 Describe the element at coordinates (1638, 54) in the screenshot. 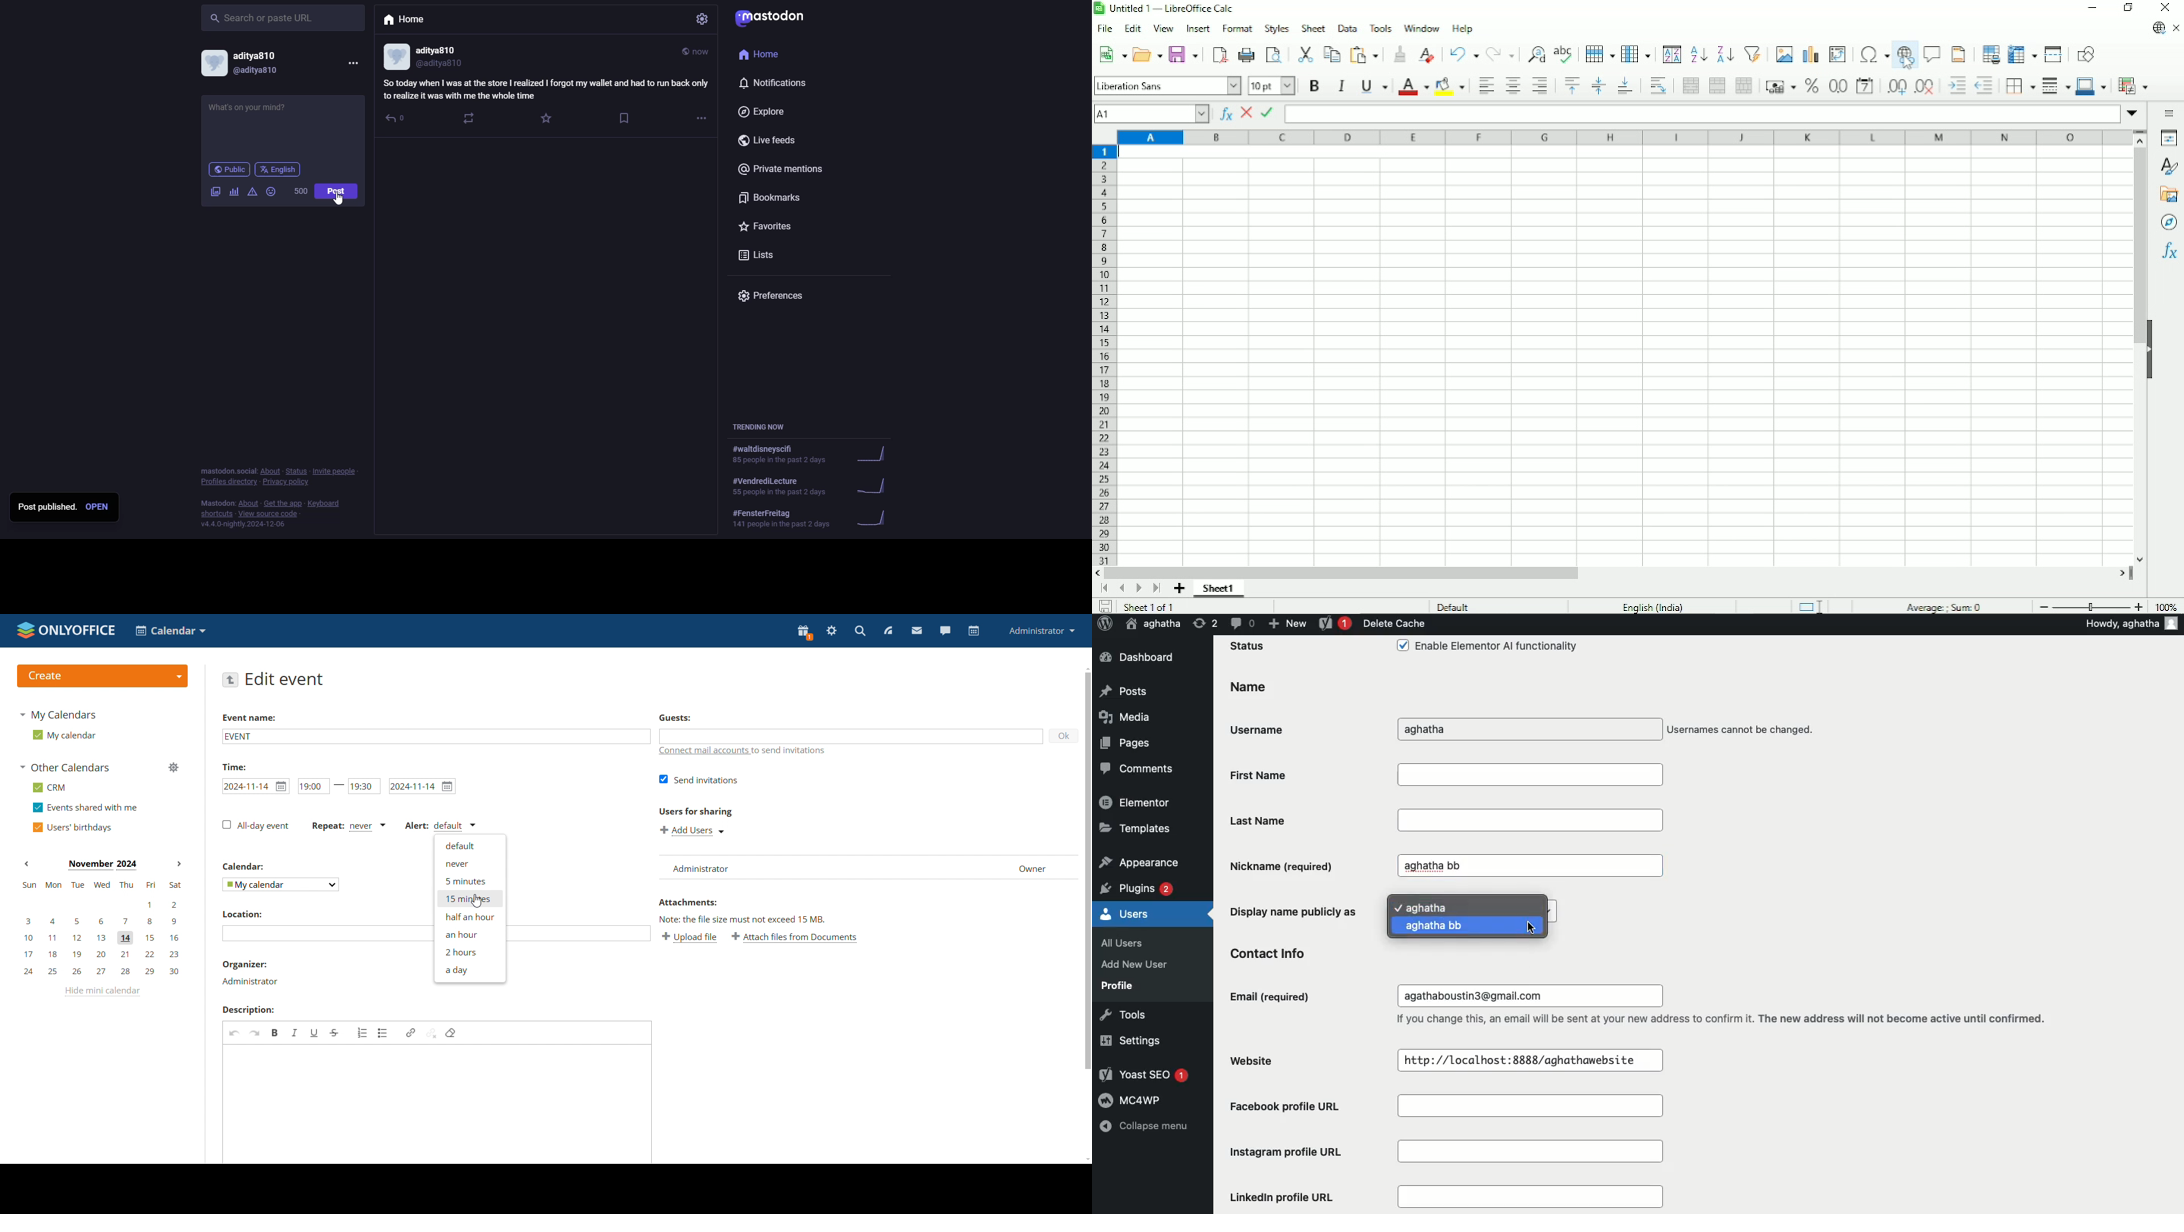

I see `Column` at that location.